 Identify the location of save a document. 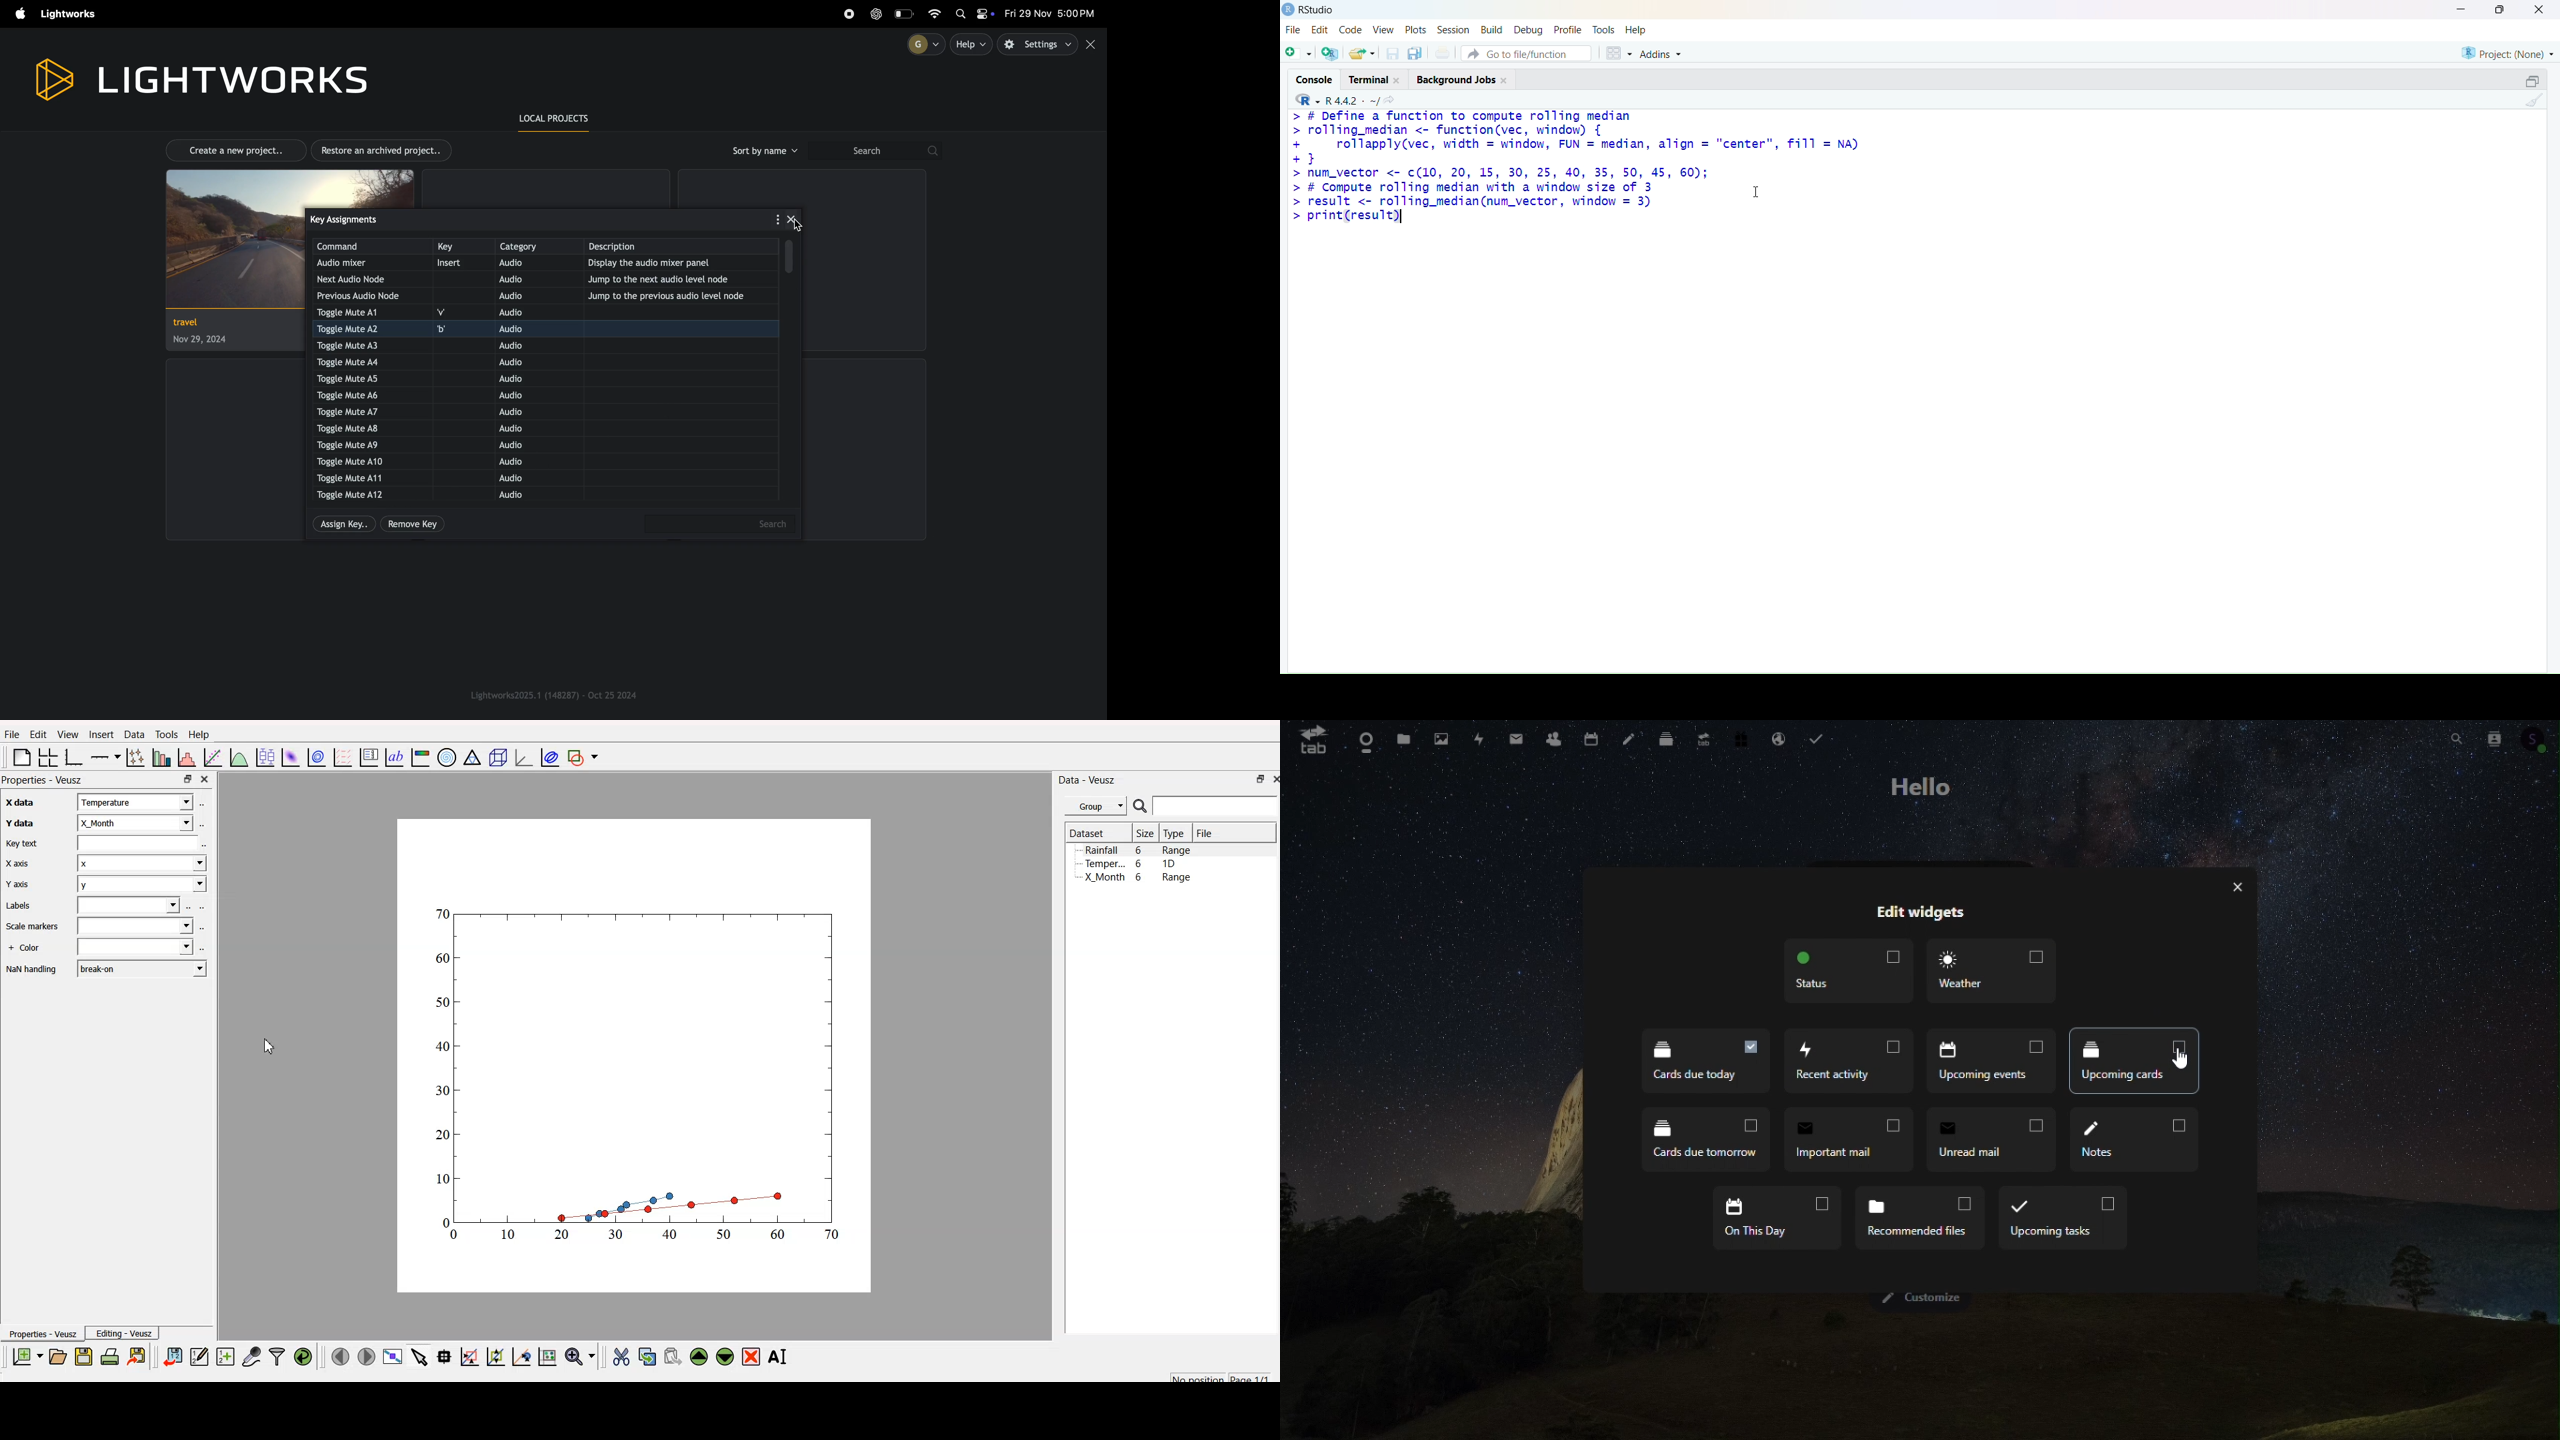
(82, 1356).